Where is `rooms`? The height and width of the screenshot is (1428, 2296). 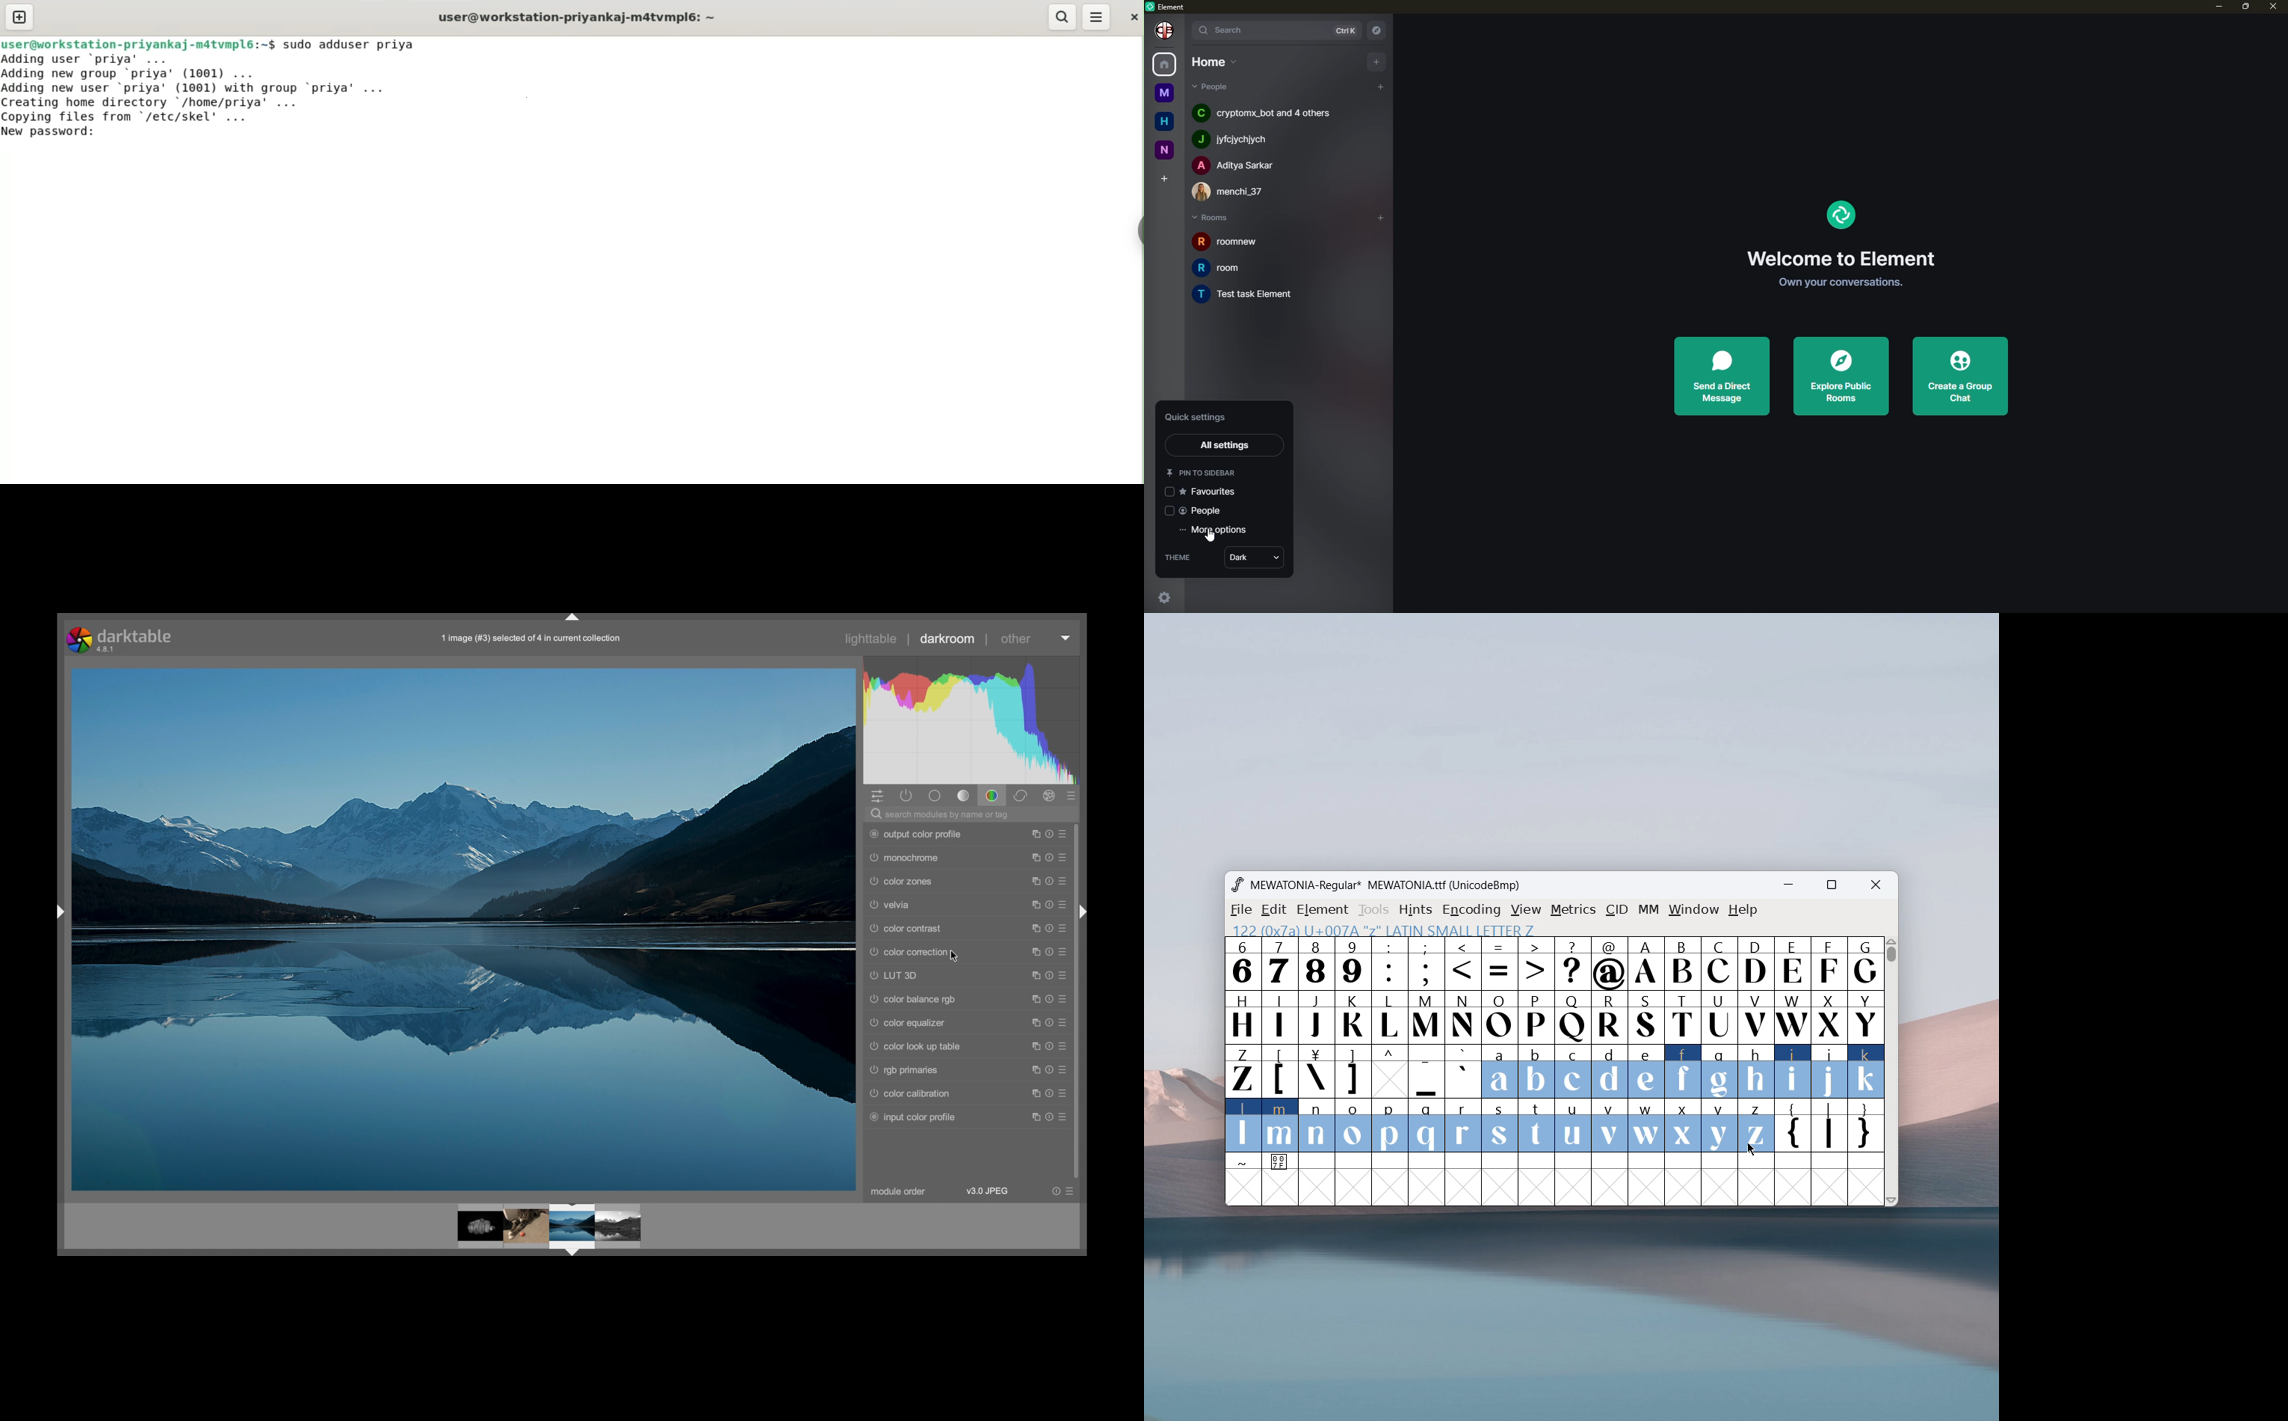
rooms is located at coordinates (1214, 218).